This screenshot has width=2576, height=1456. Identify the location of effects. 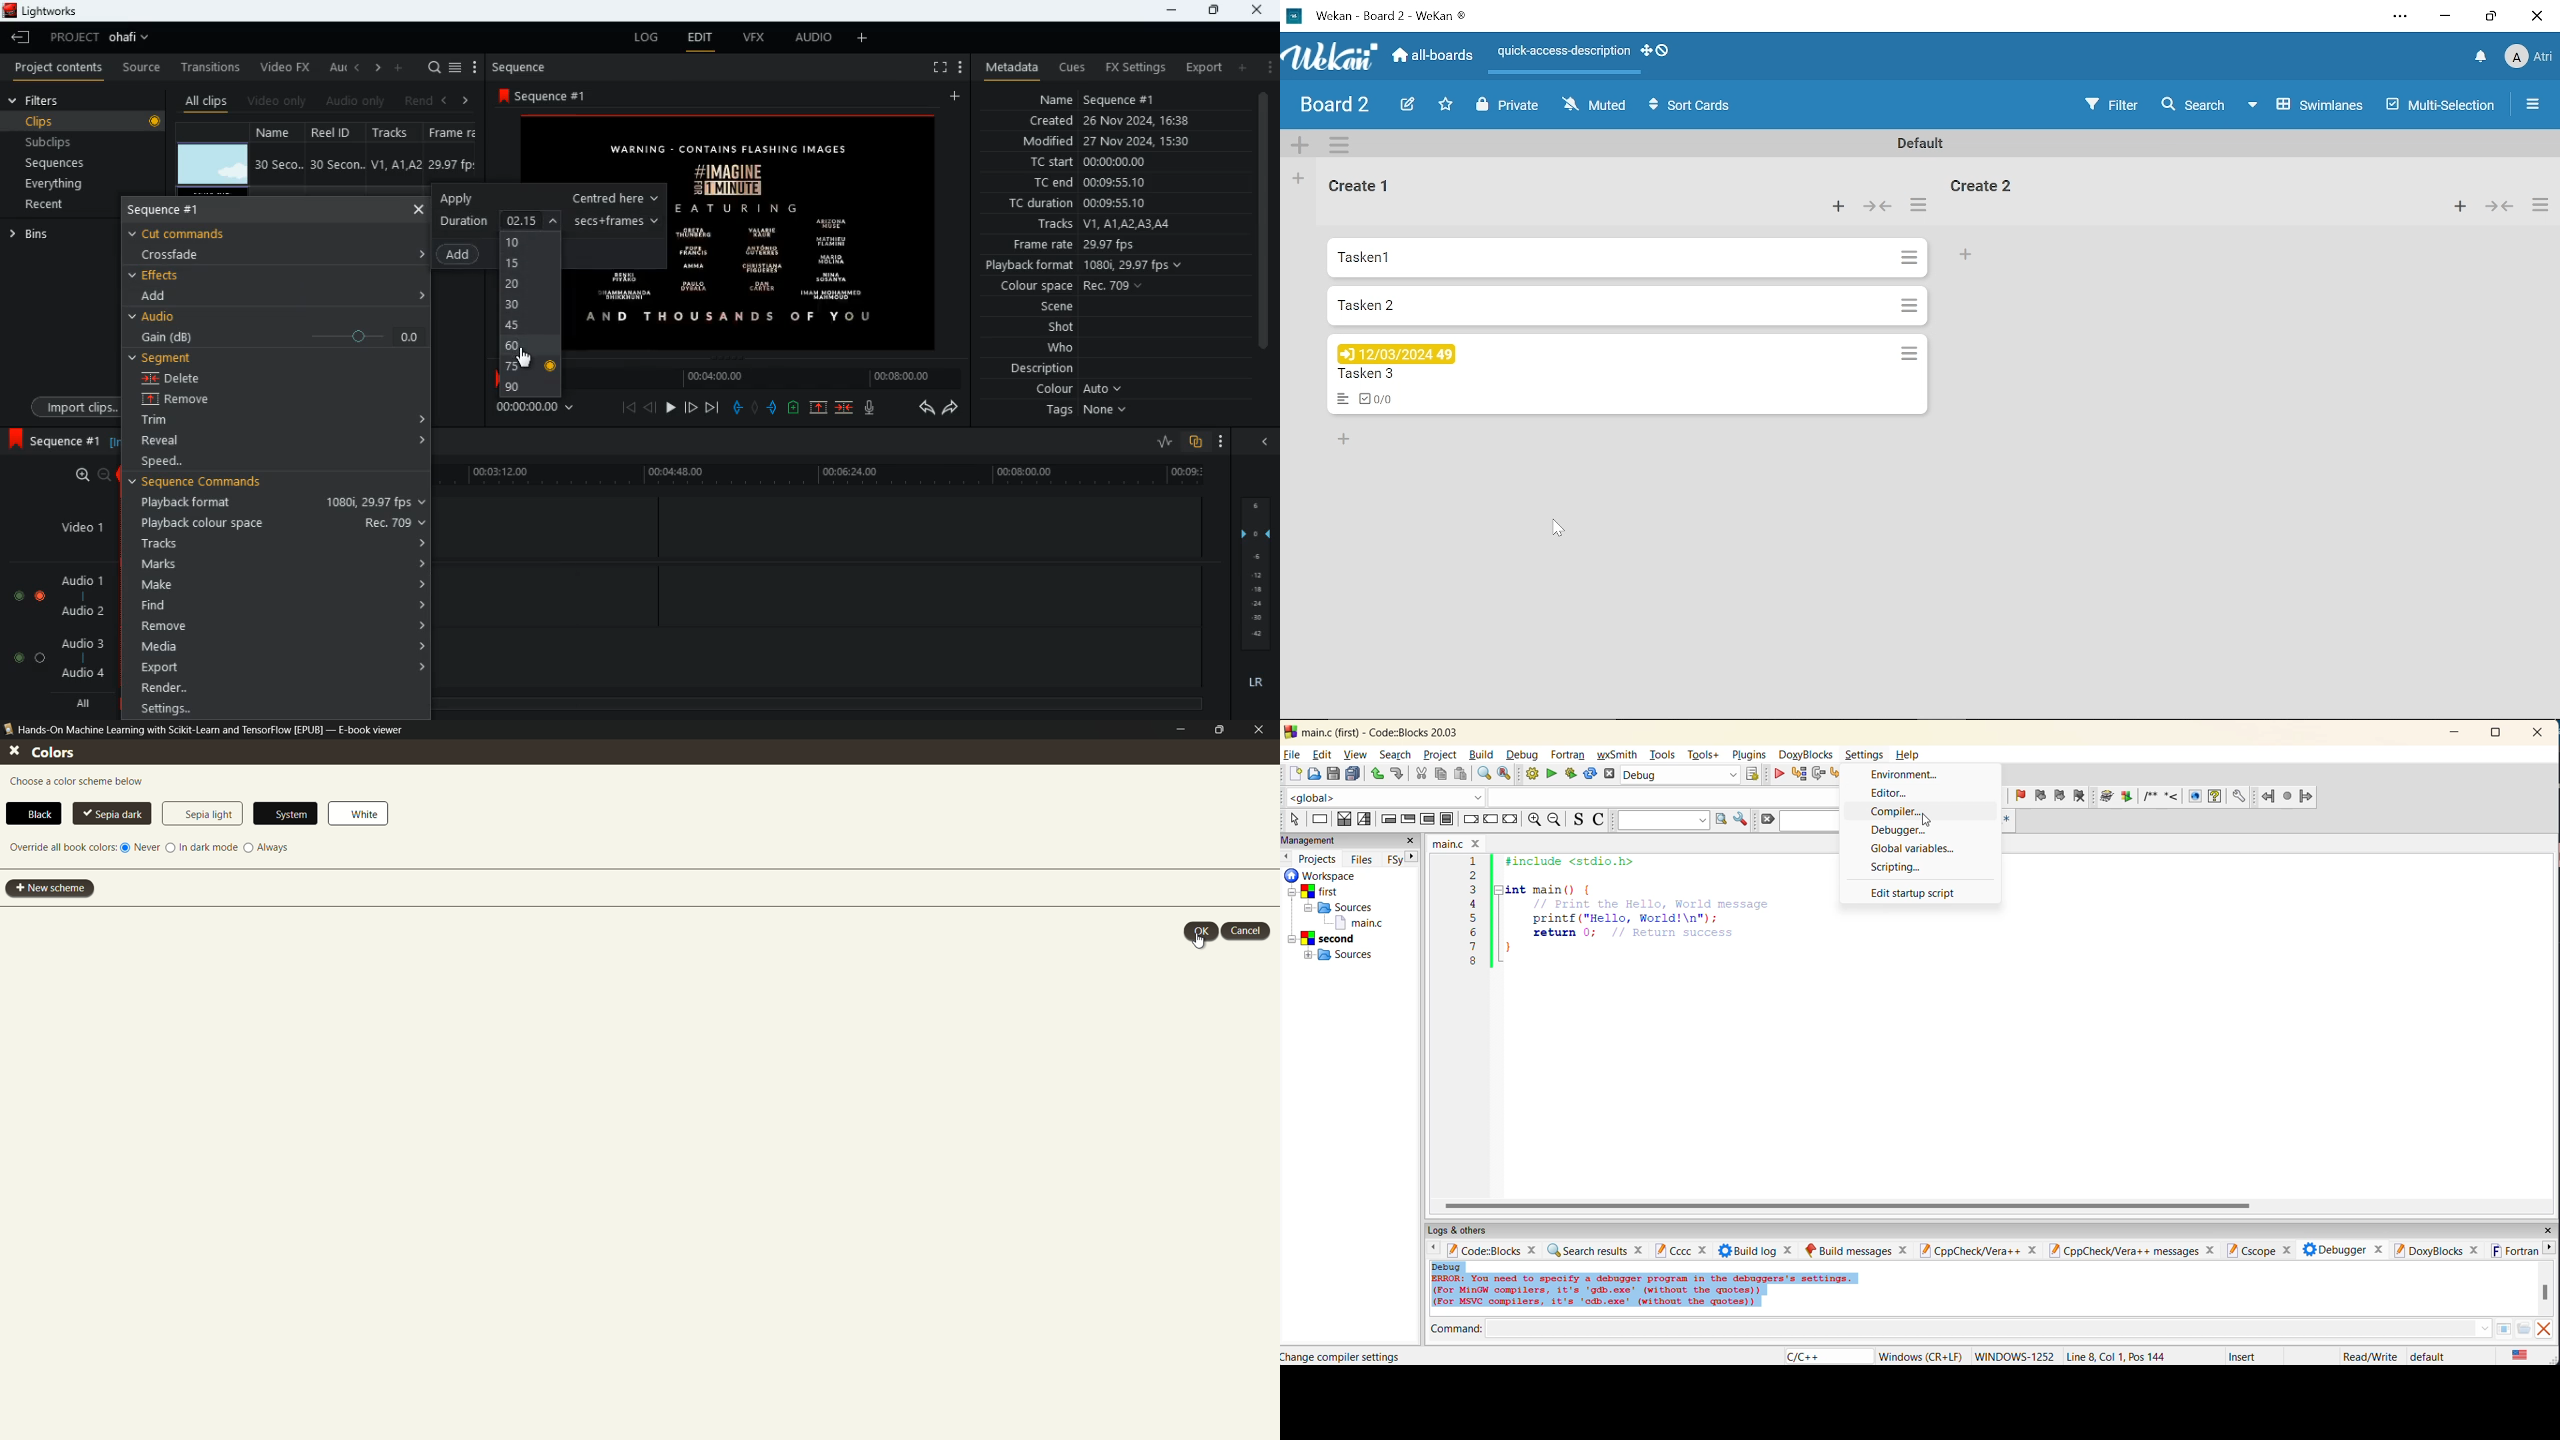
(158, 275).